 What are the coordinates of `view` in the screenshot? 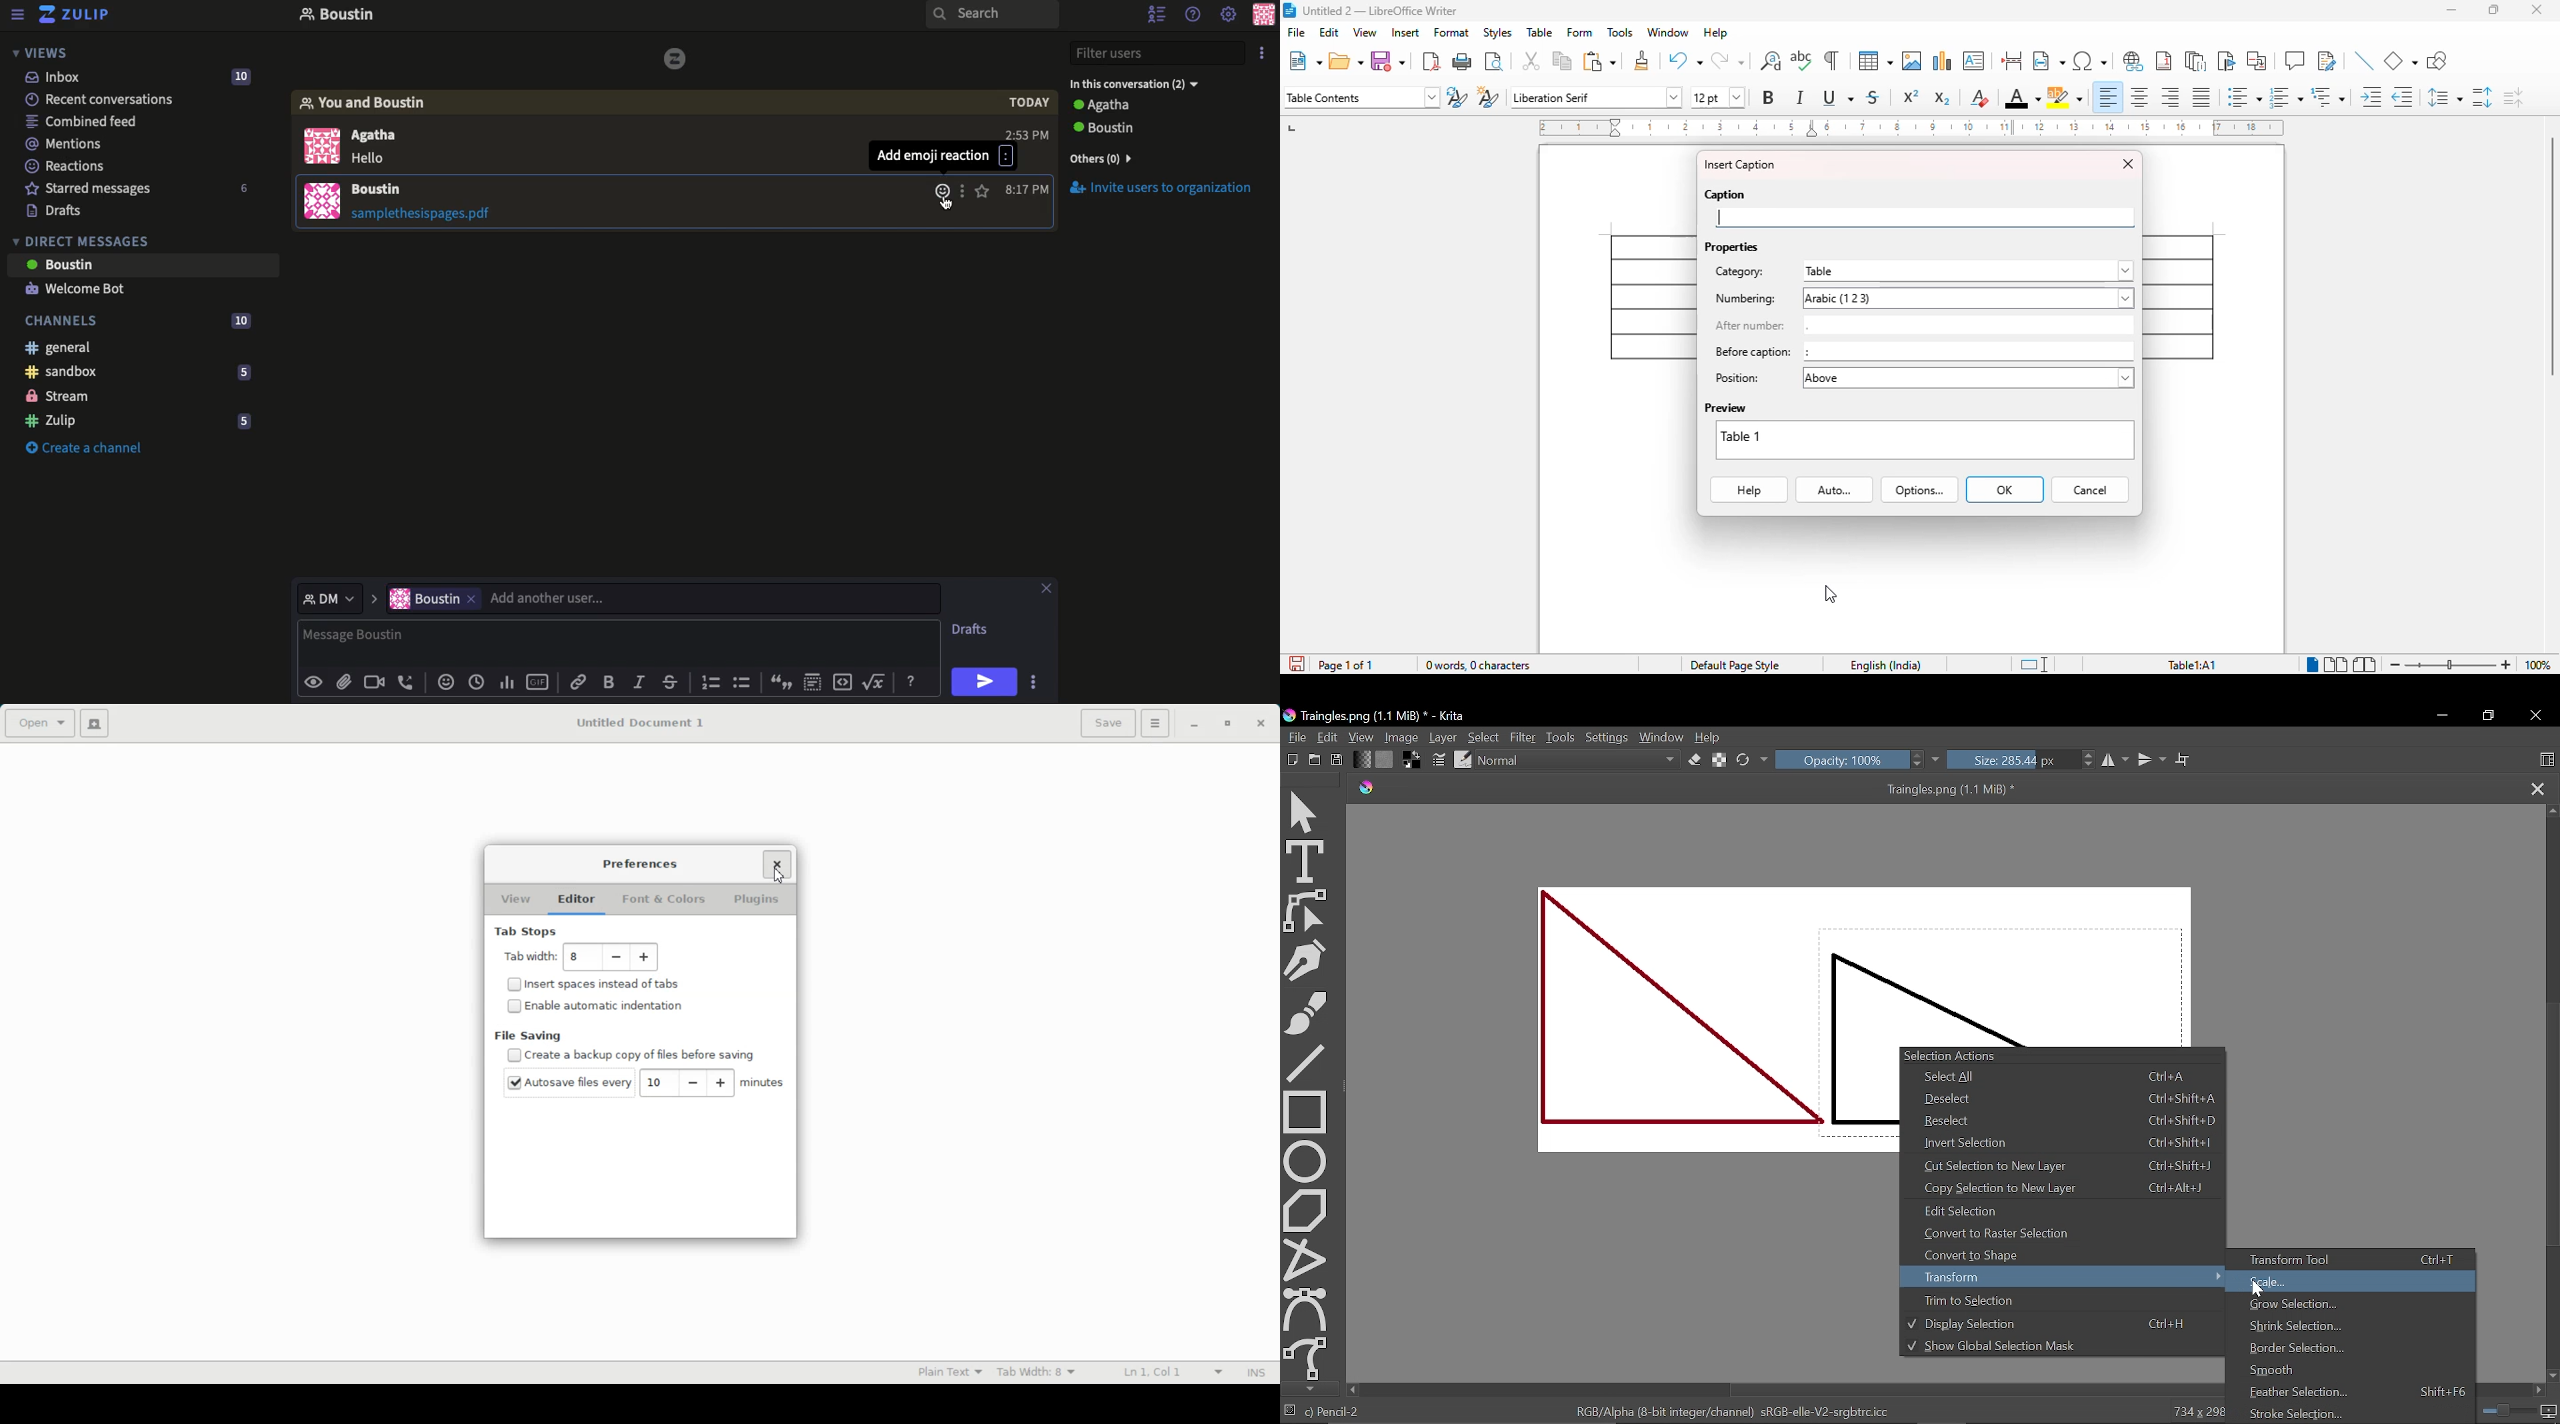 It's located at (1365, 32).